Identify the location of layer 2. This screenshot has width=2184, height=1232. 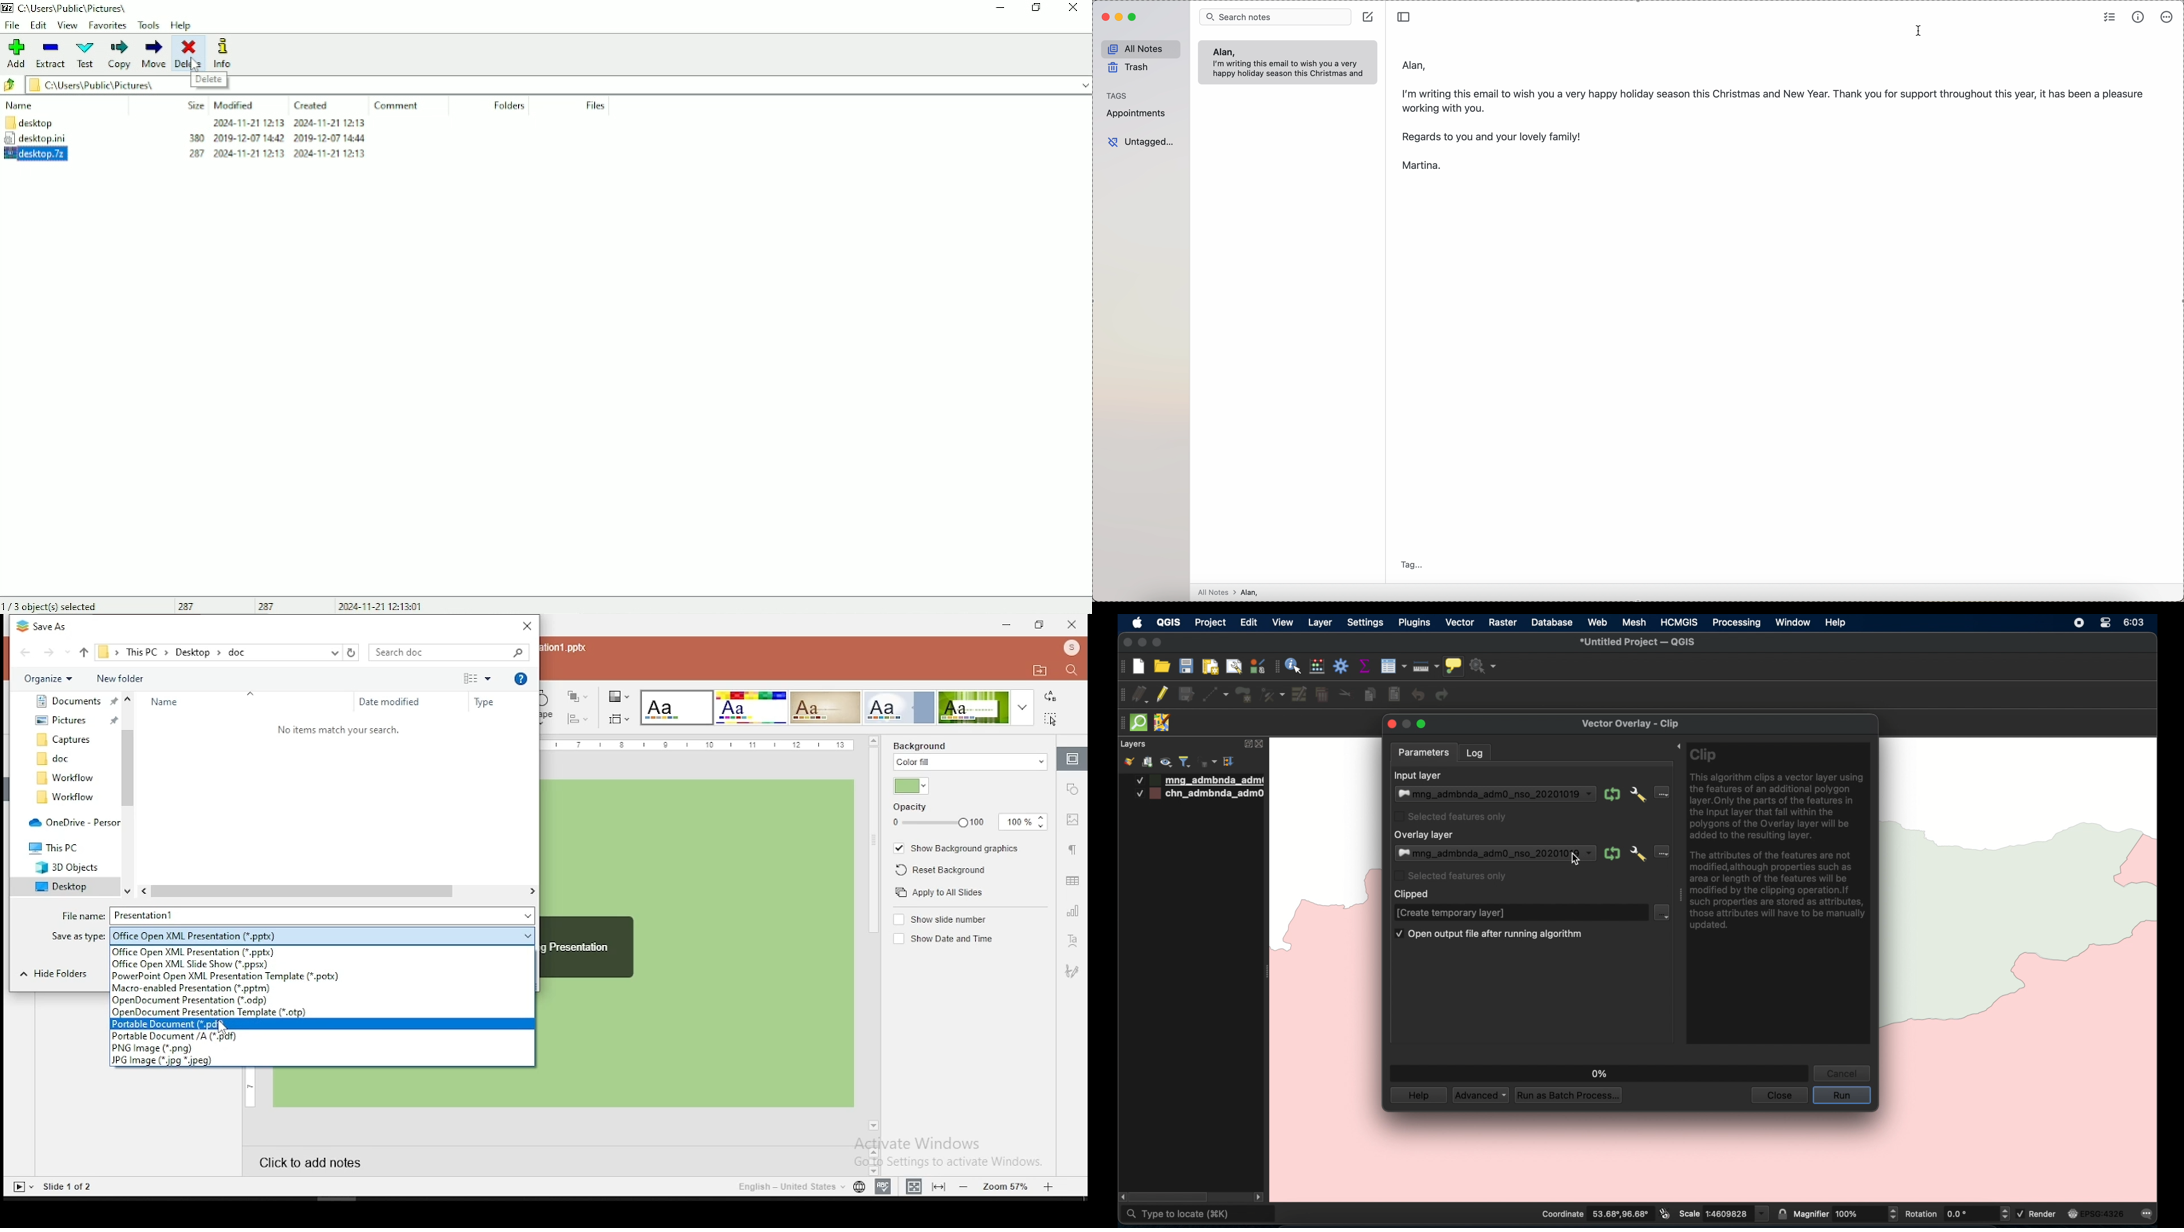
(1201, 794).